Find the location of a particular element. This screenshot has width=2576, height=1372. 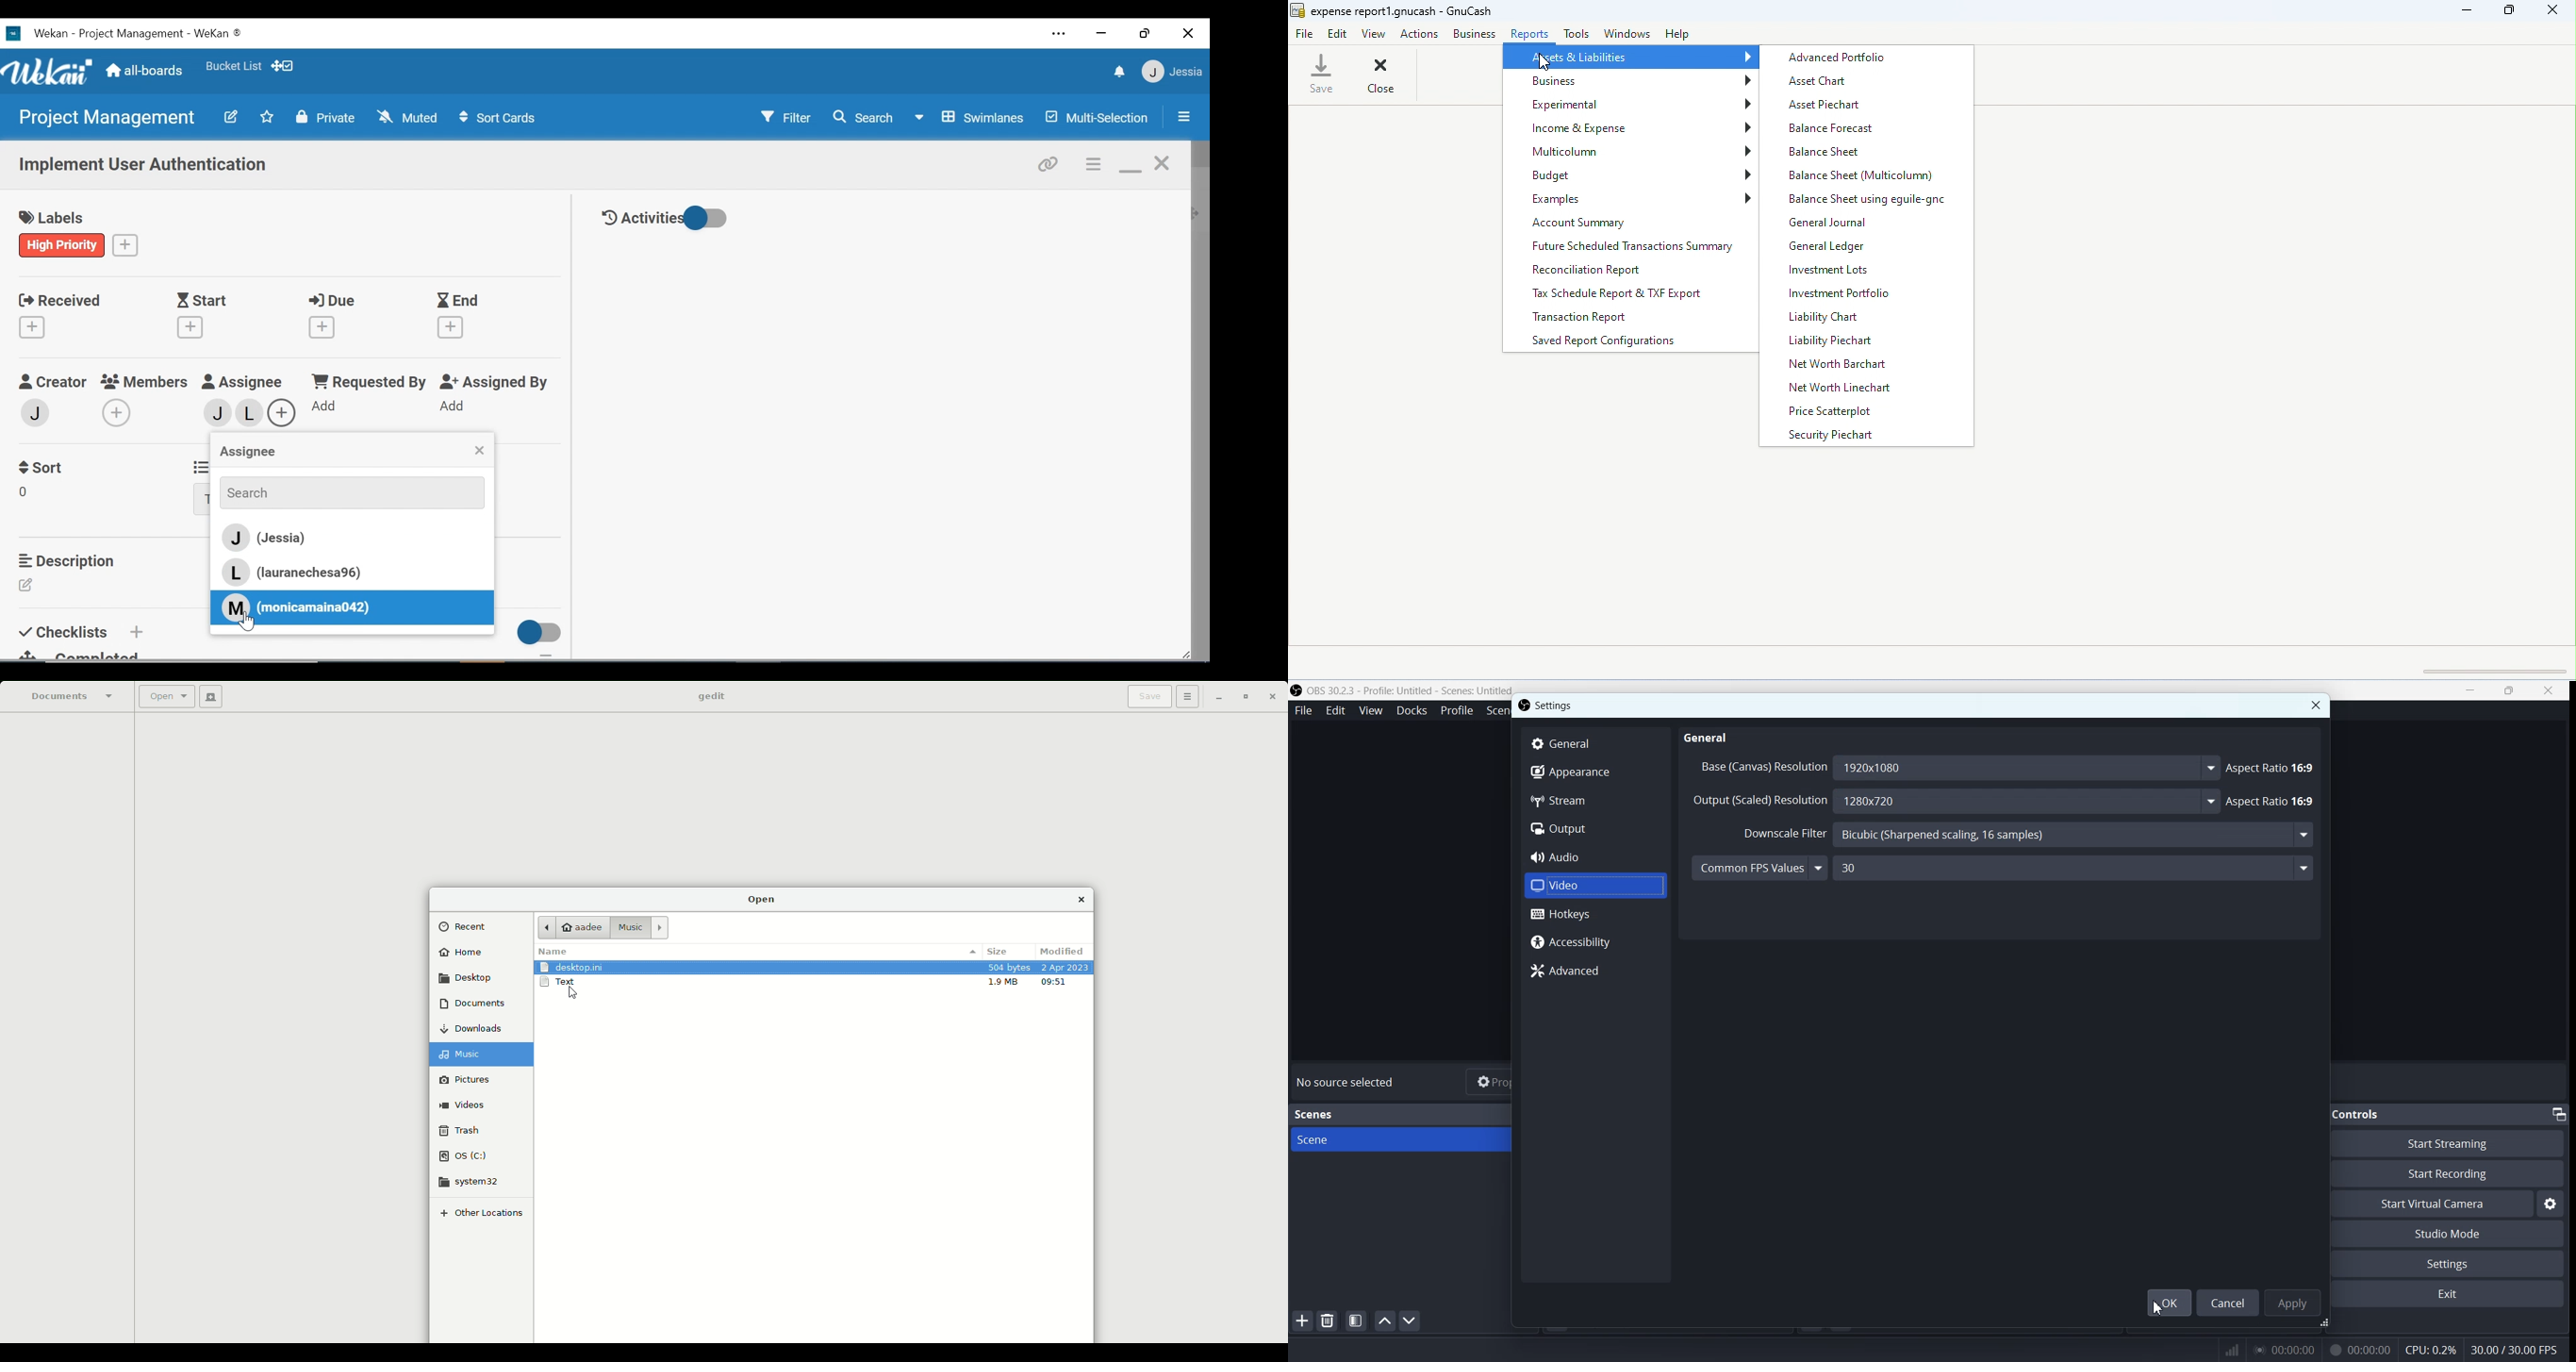

Logo is located at coordinates (1401, 690).